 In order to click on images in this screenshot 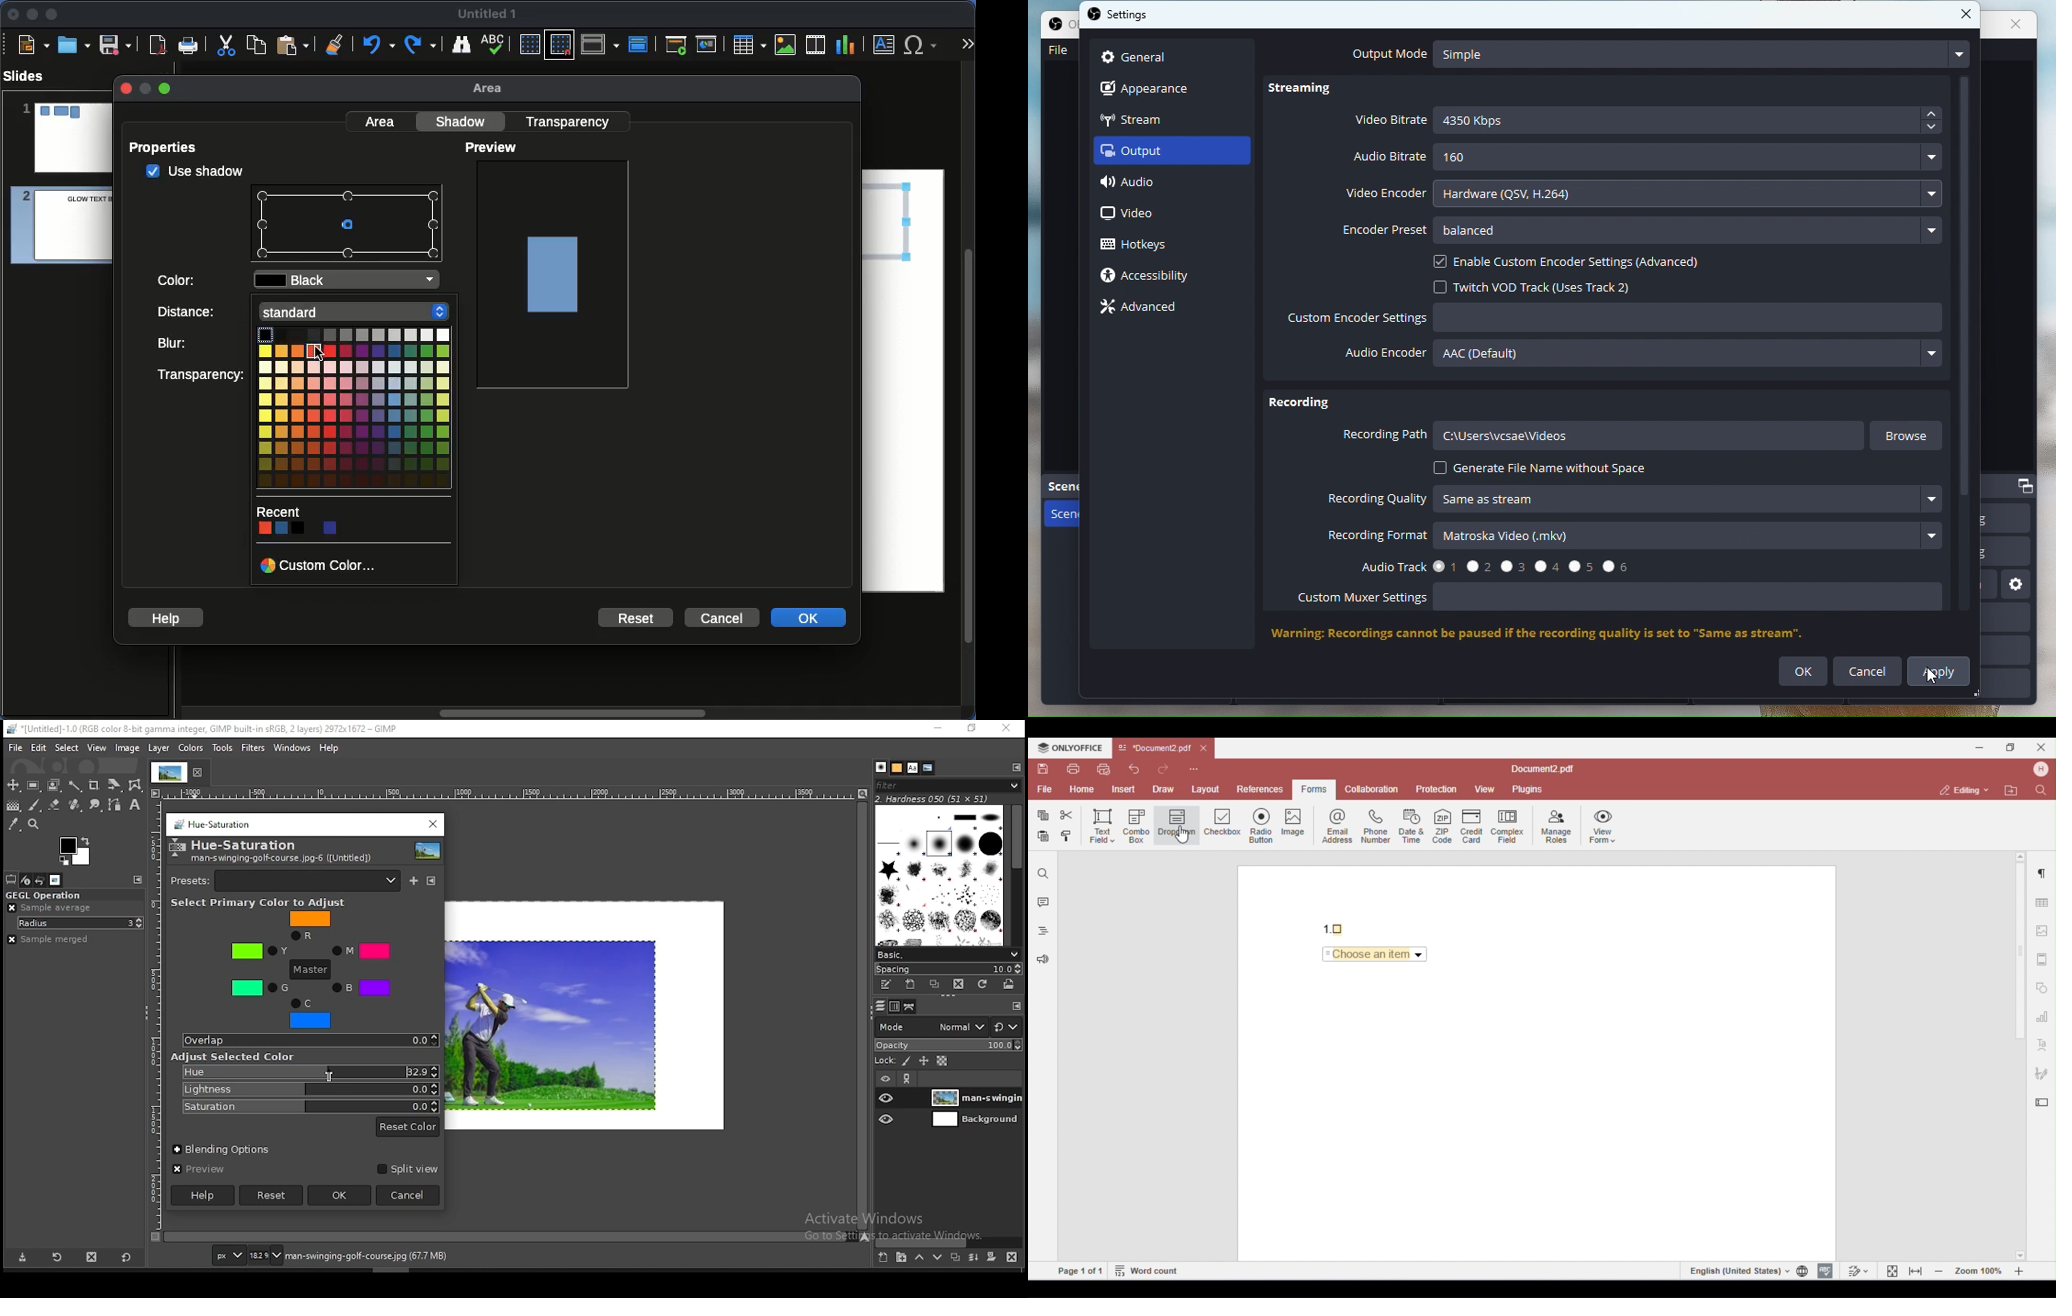, I will do `click(55, 881)`.